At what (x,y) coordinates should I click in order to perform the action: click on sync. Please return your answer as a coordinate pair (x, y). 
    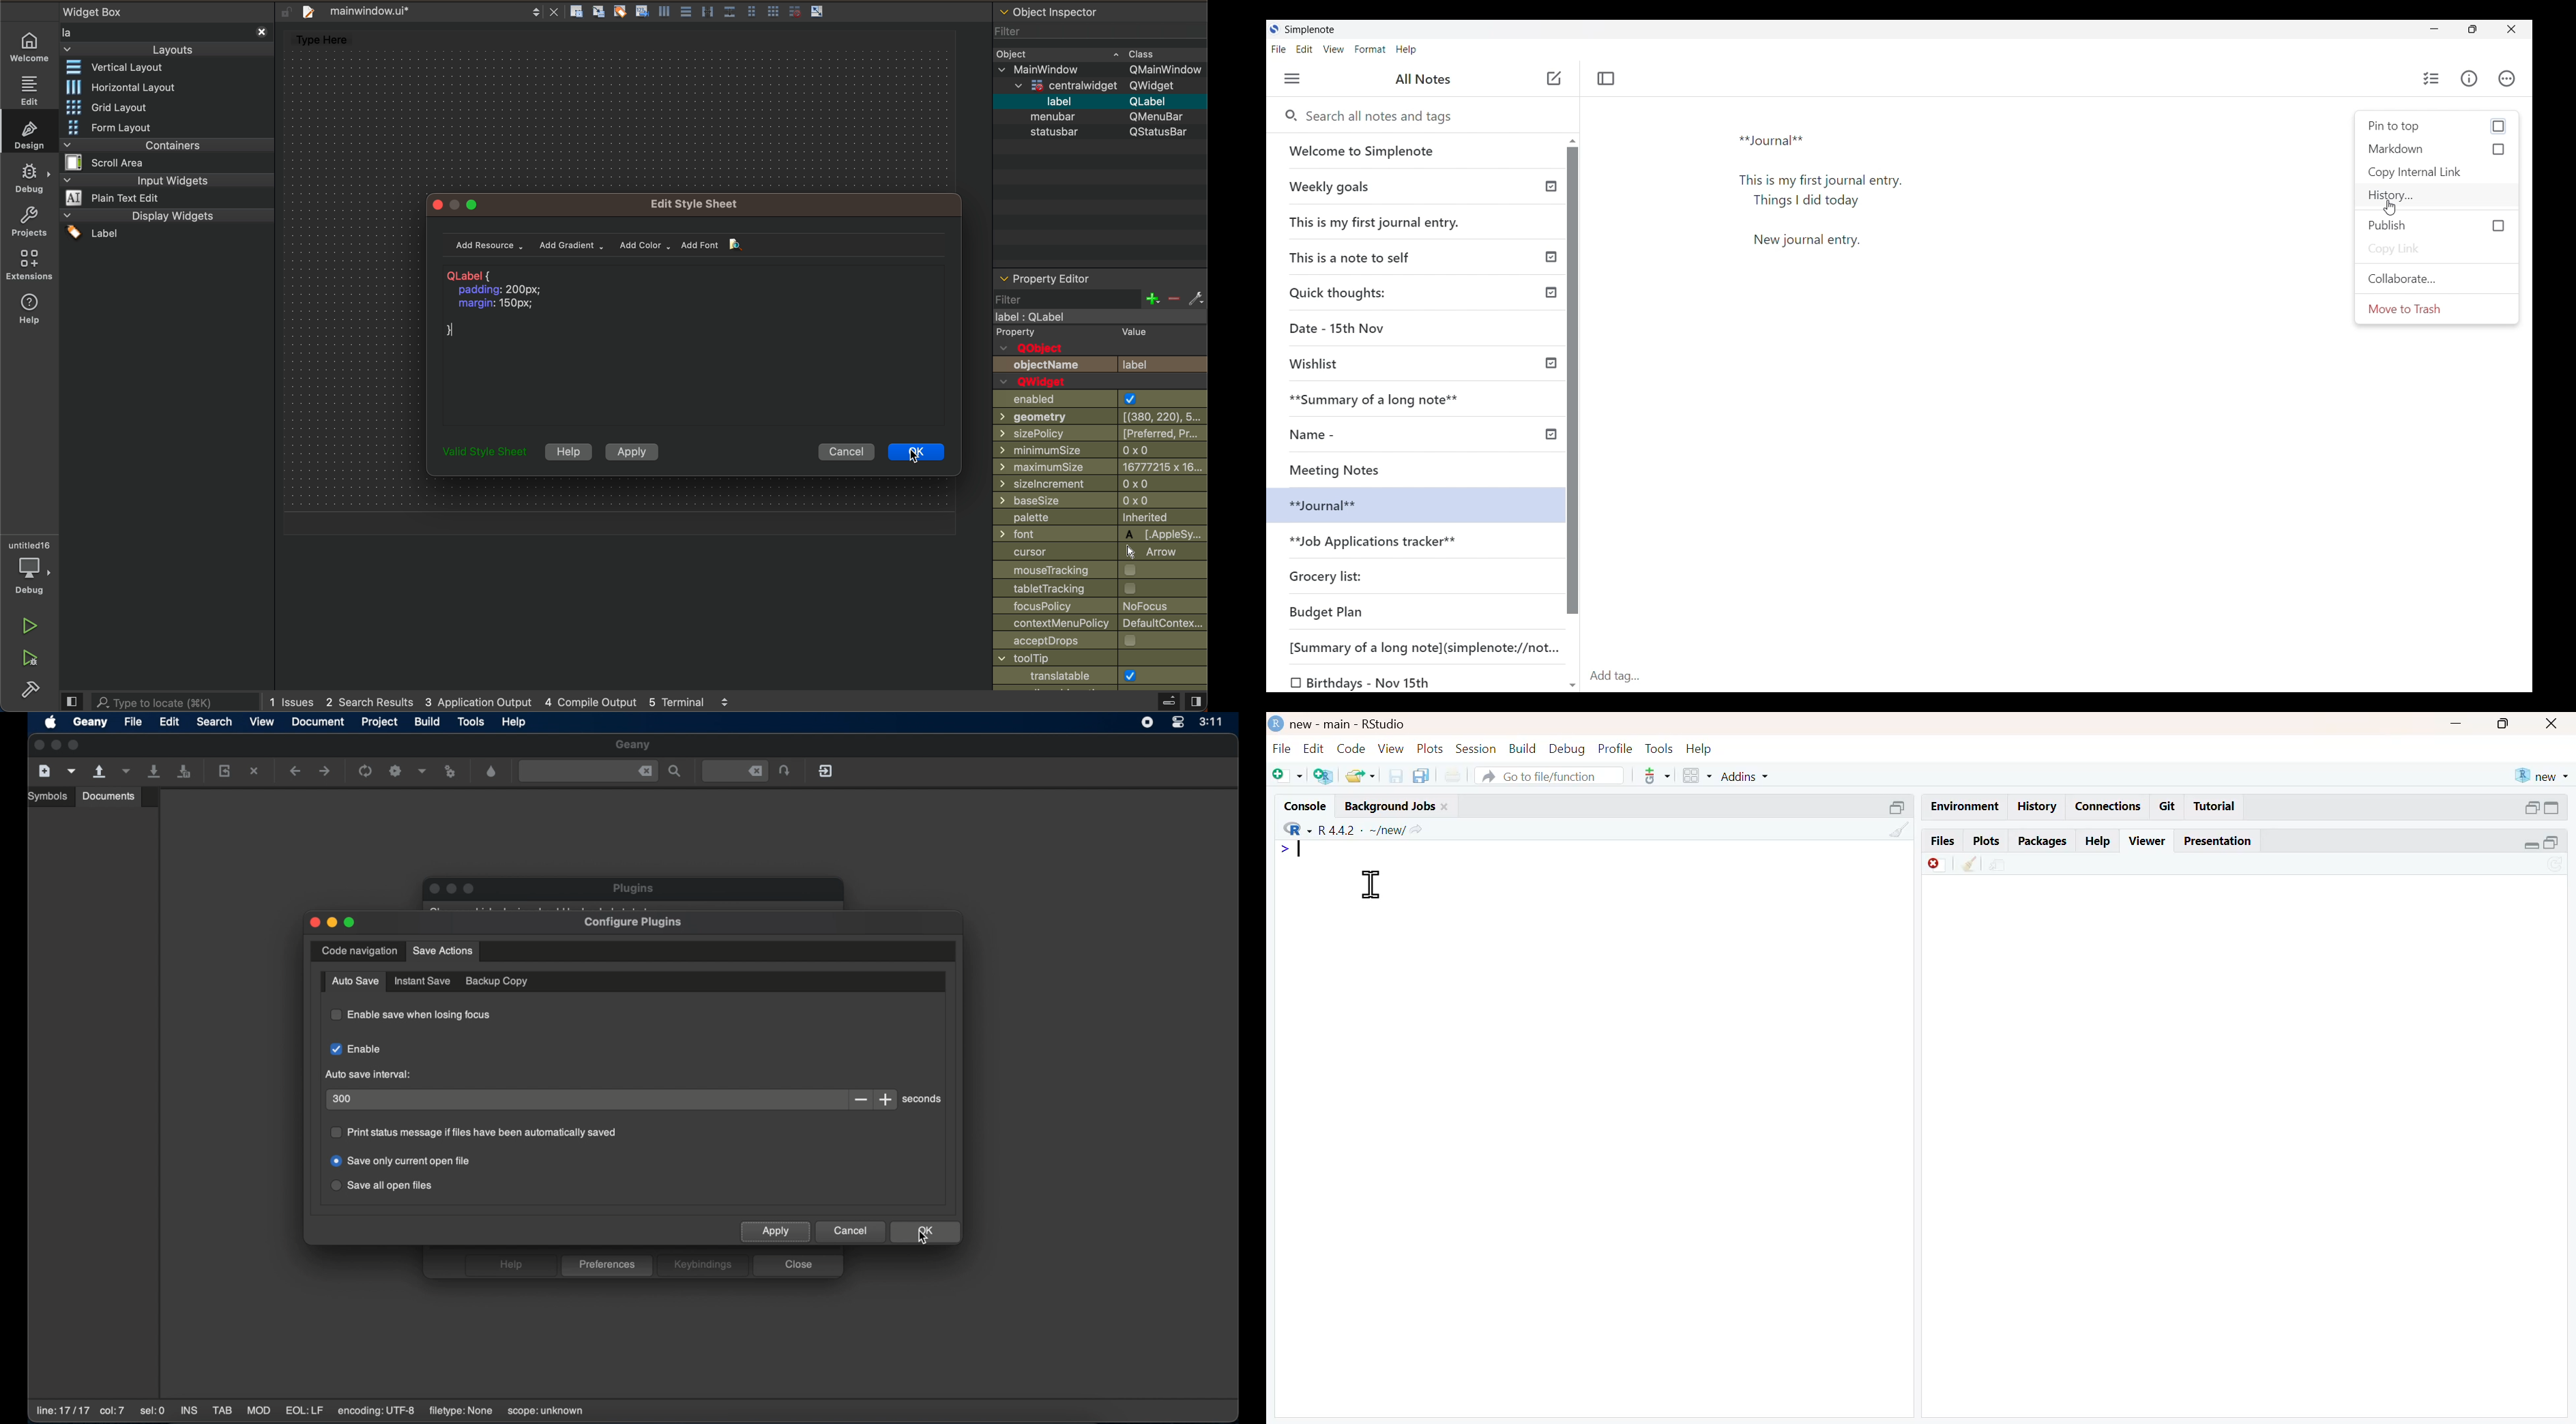
    Looking at the image, I should click on (2555, 864).